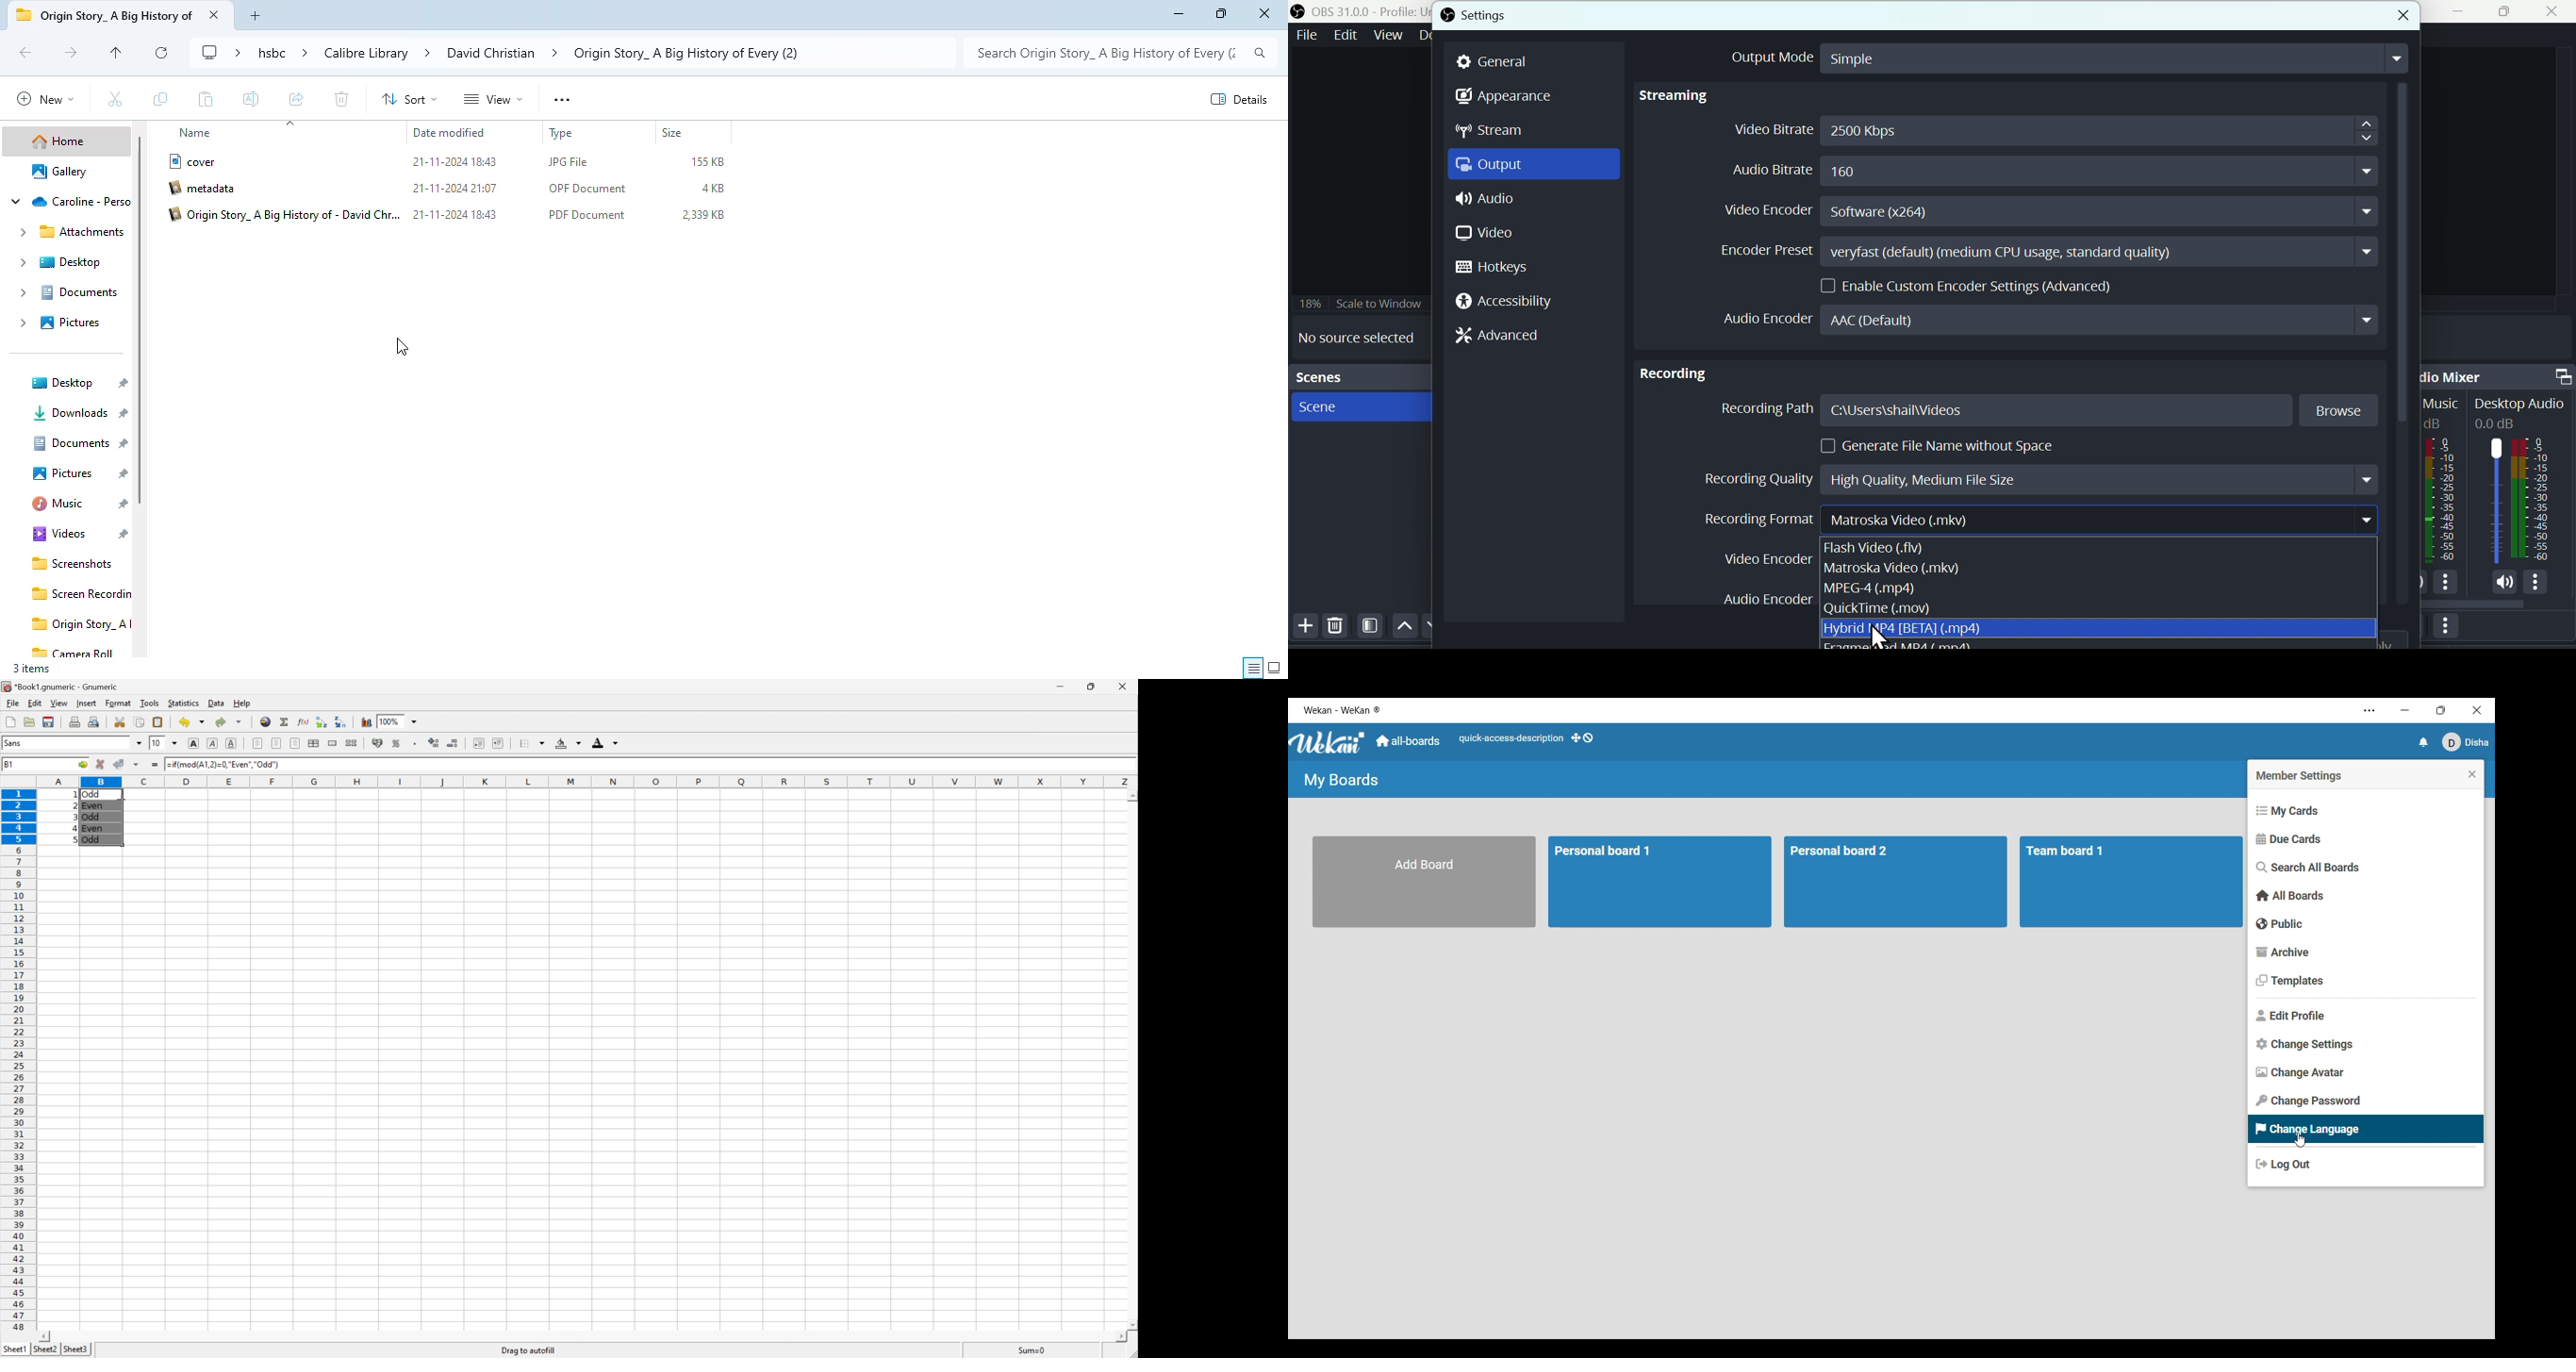  Describe the element at coordinates (1500, 97) in the screenshot. I see `Appearance` at that location.